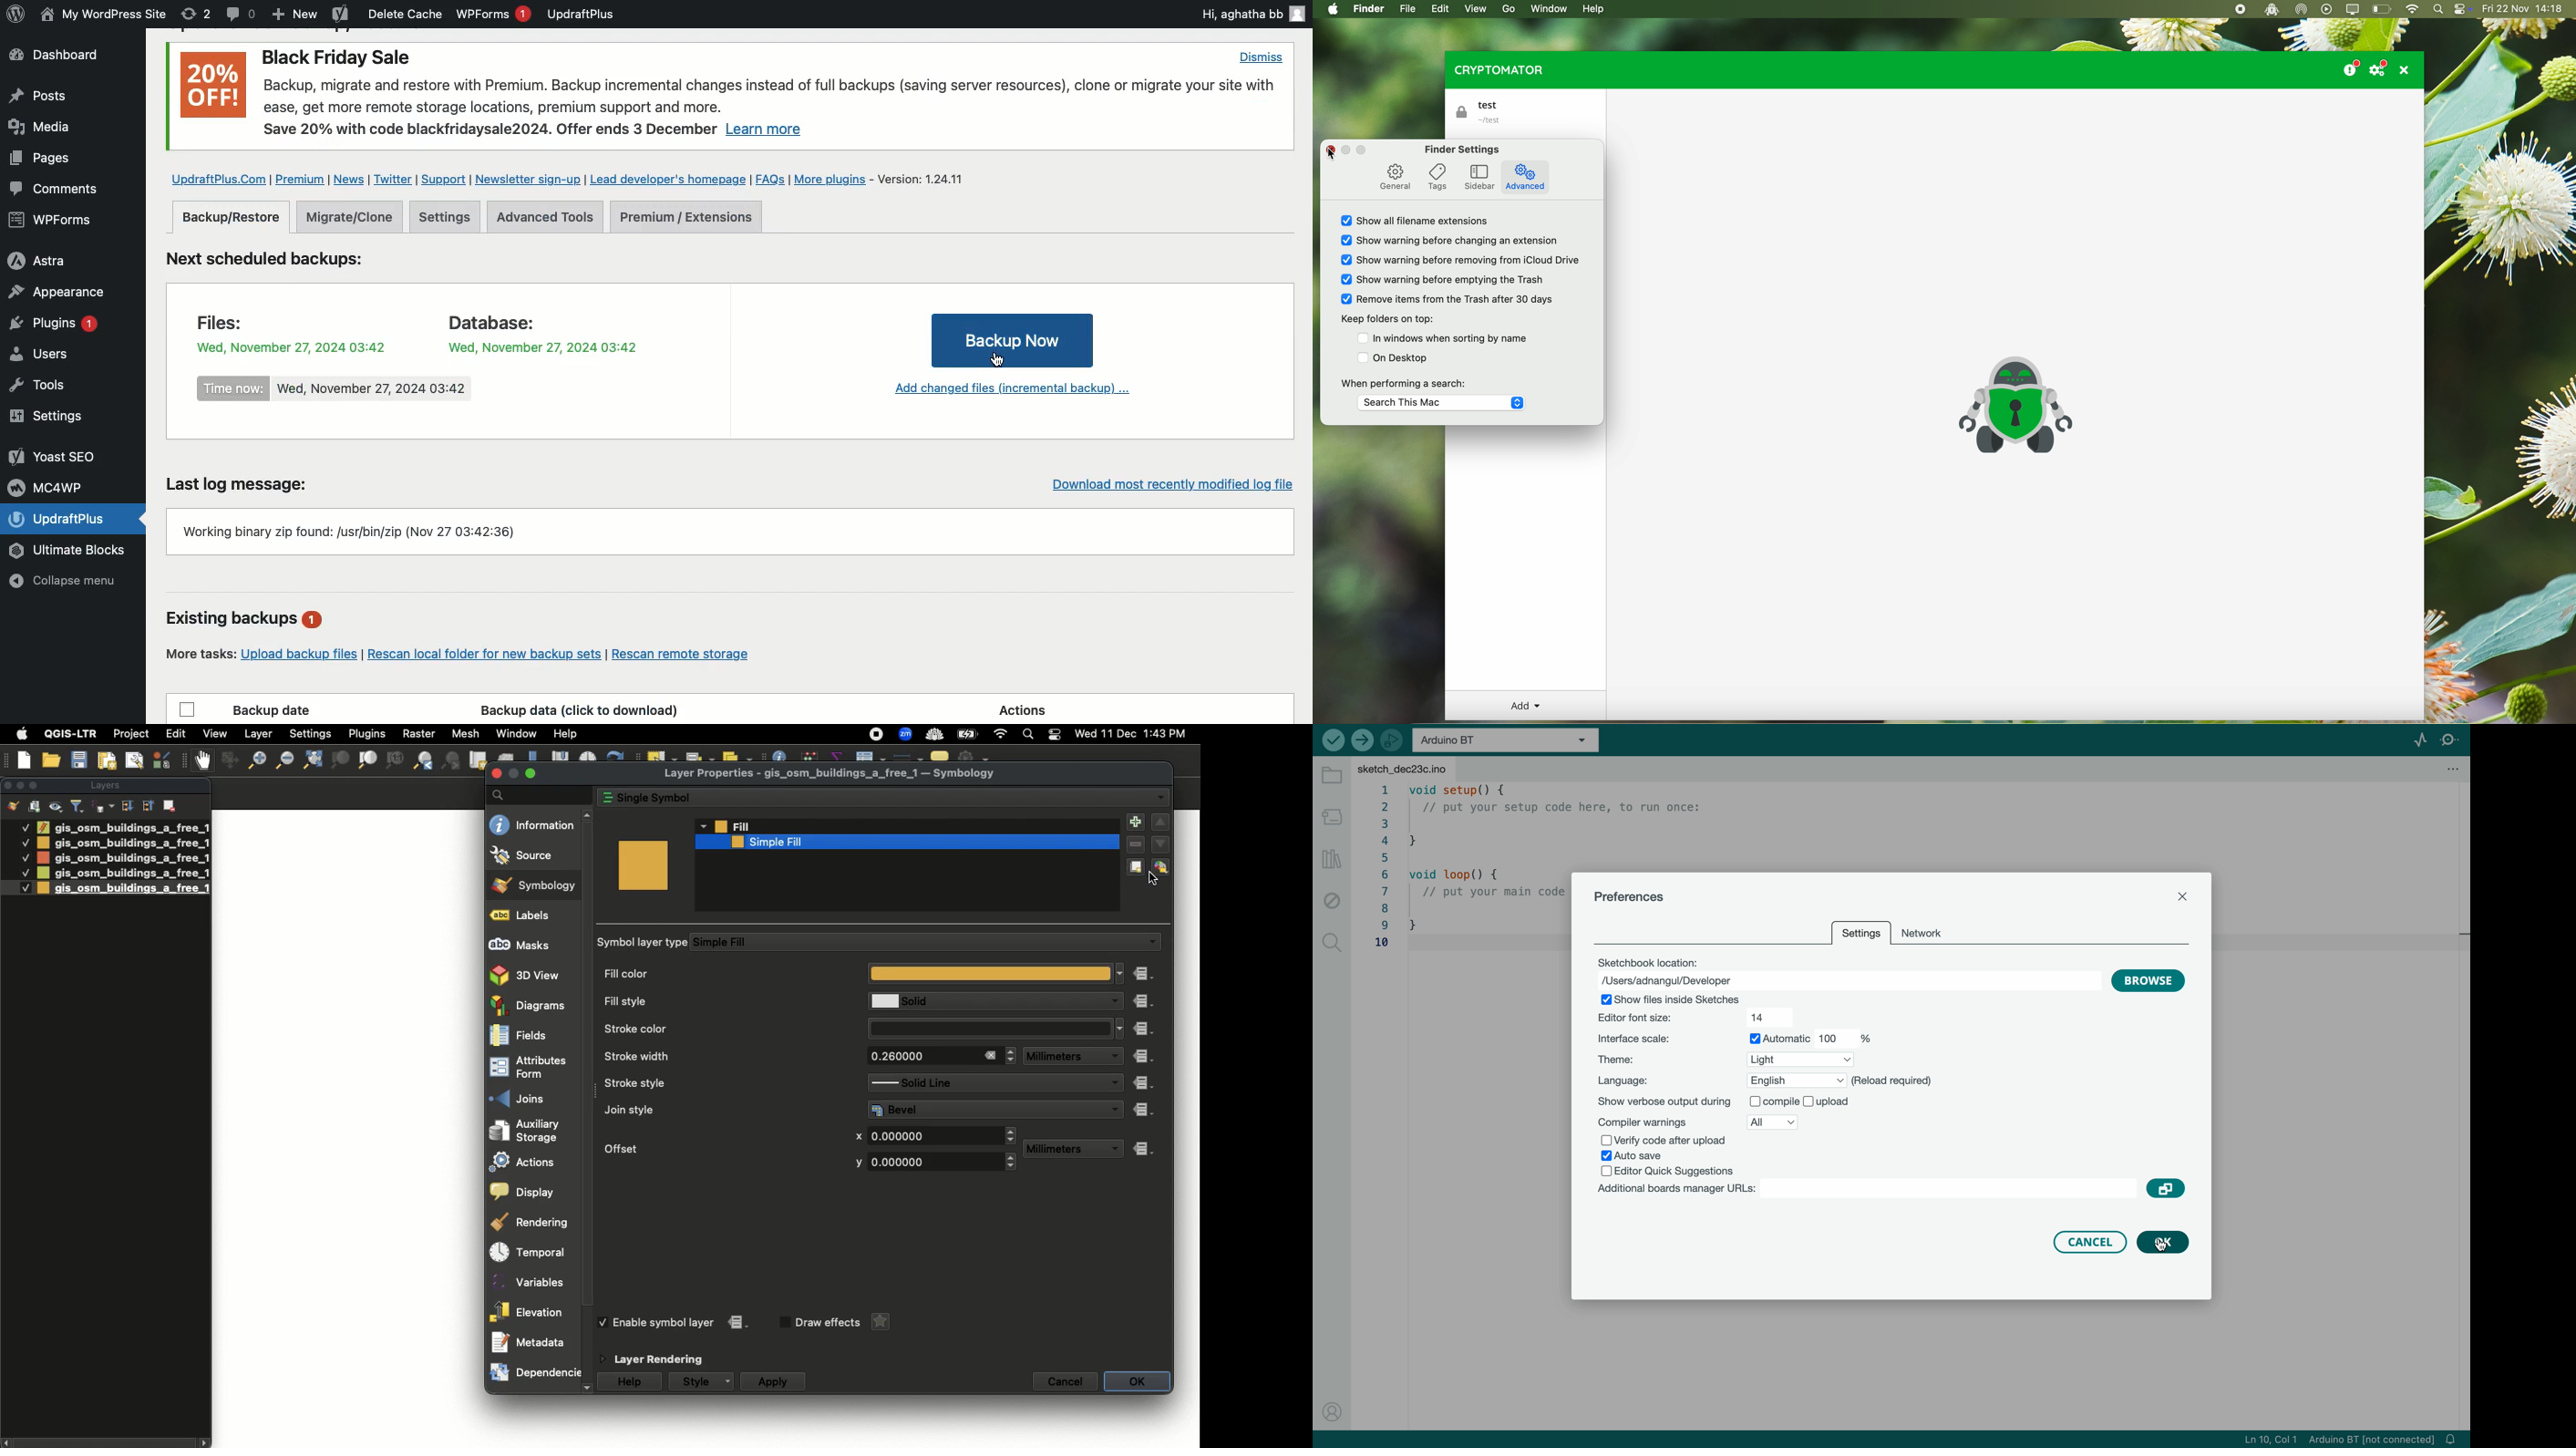 This screenshot has height=1456, width=2576. What do you see at coordinates (57, 357) in the screenshot?
I see `Users` at bounding box center [57, 357].